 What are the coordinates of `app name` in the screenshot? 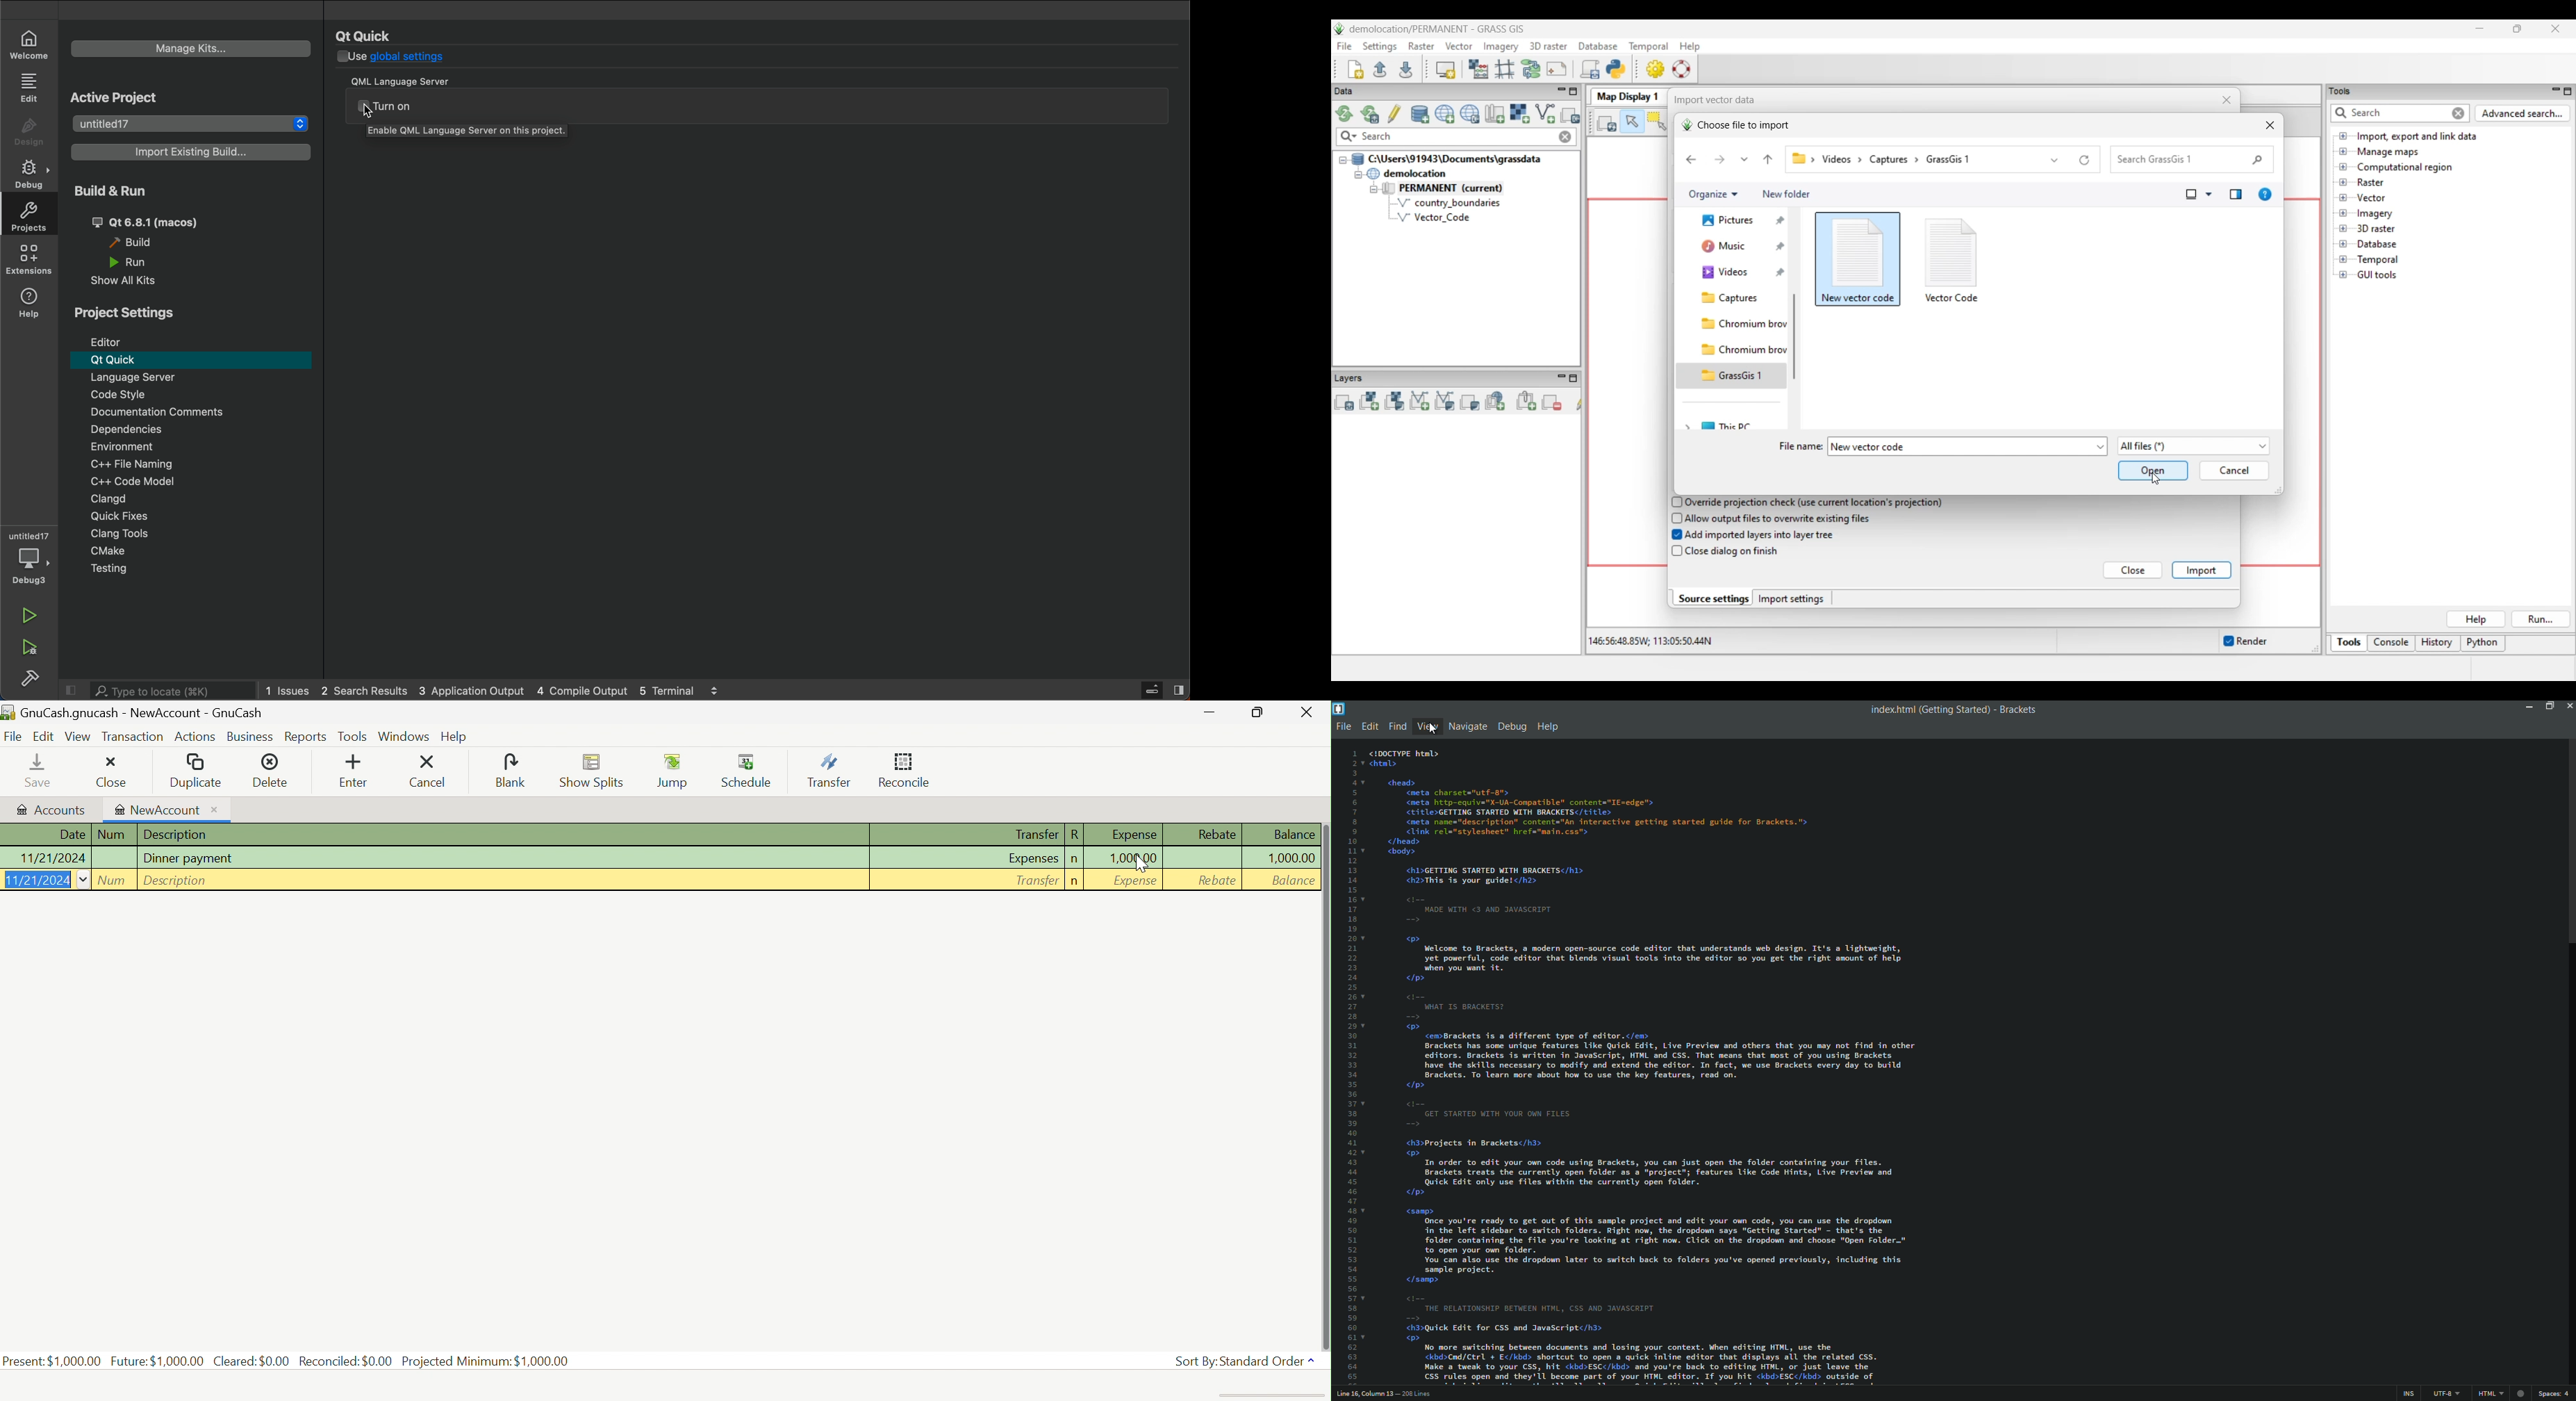 It's located at (2018, 710).